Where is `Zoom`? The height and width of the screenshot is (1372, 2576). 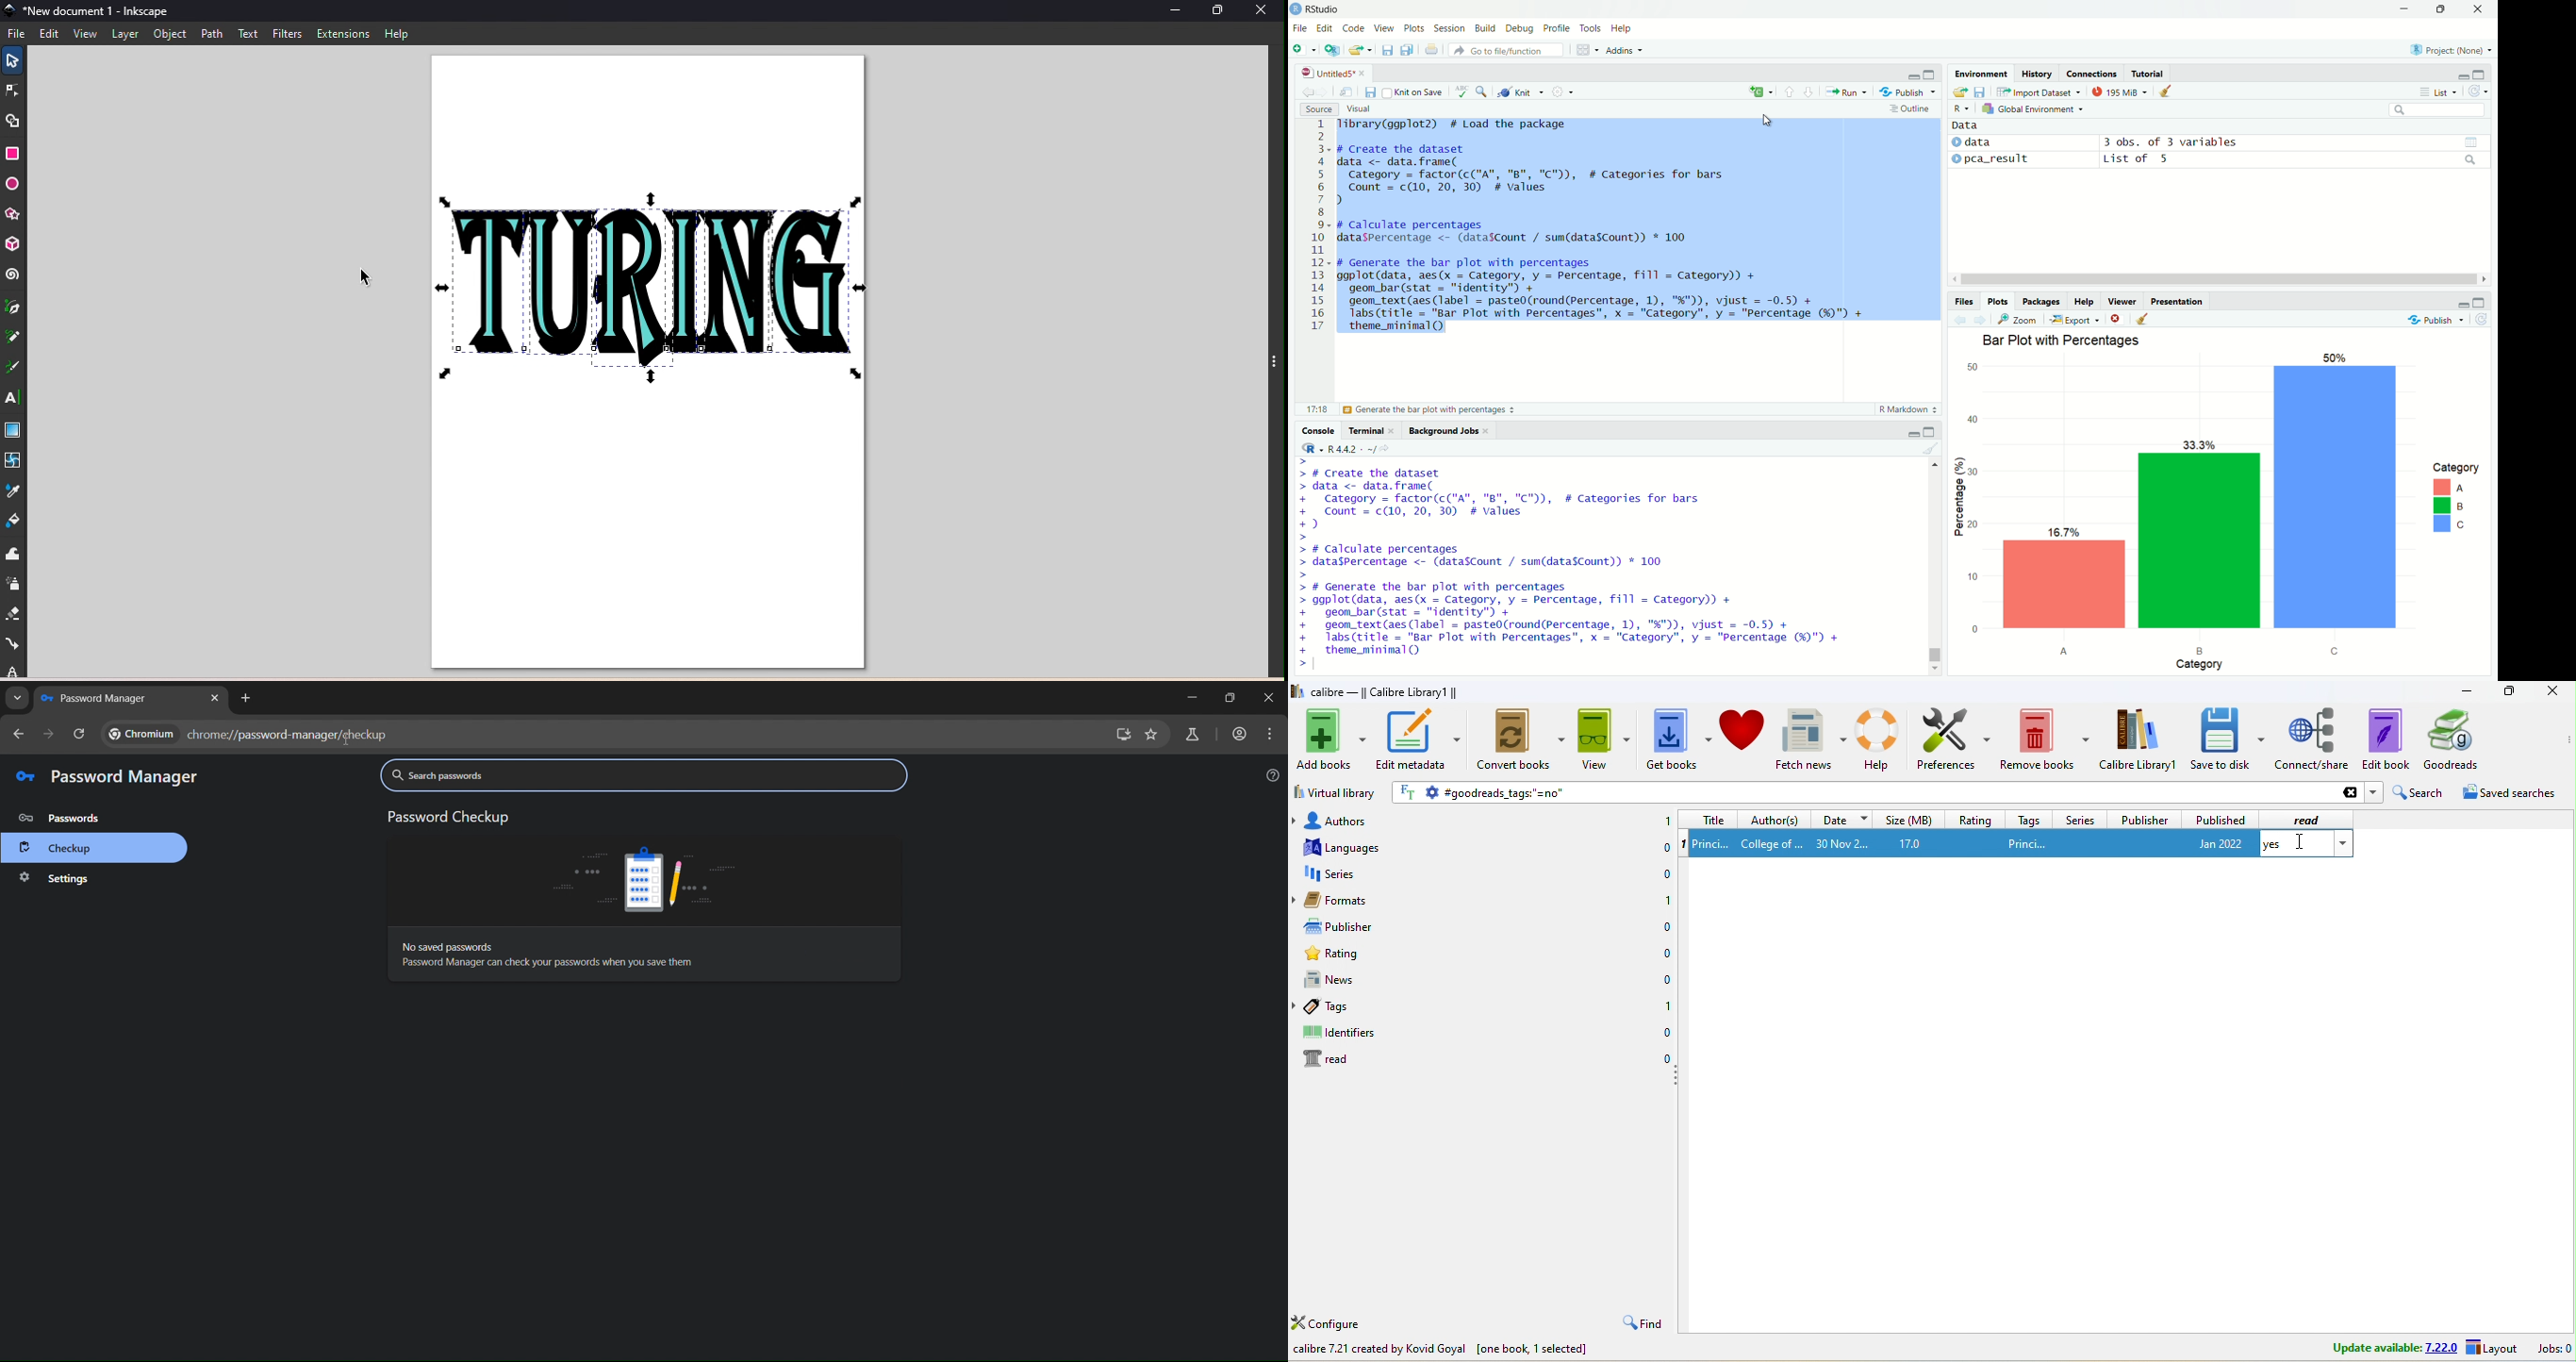 Zoom is located at coordinates (2018, 320).